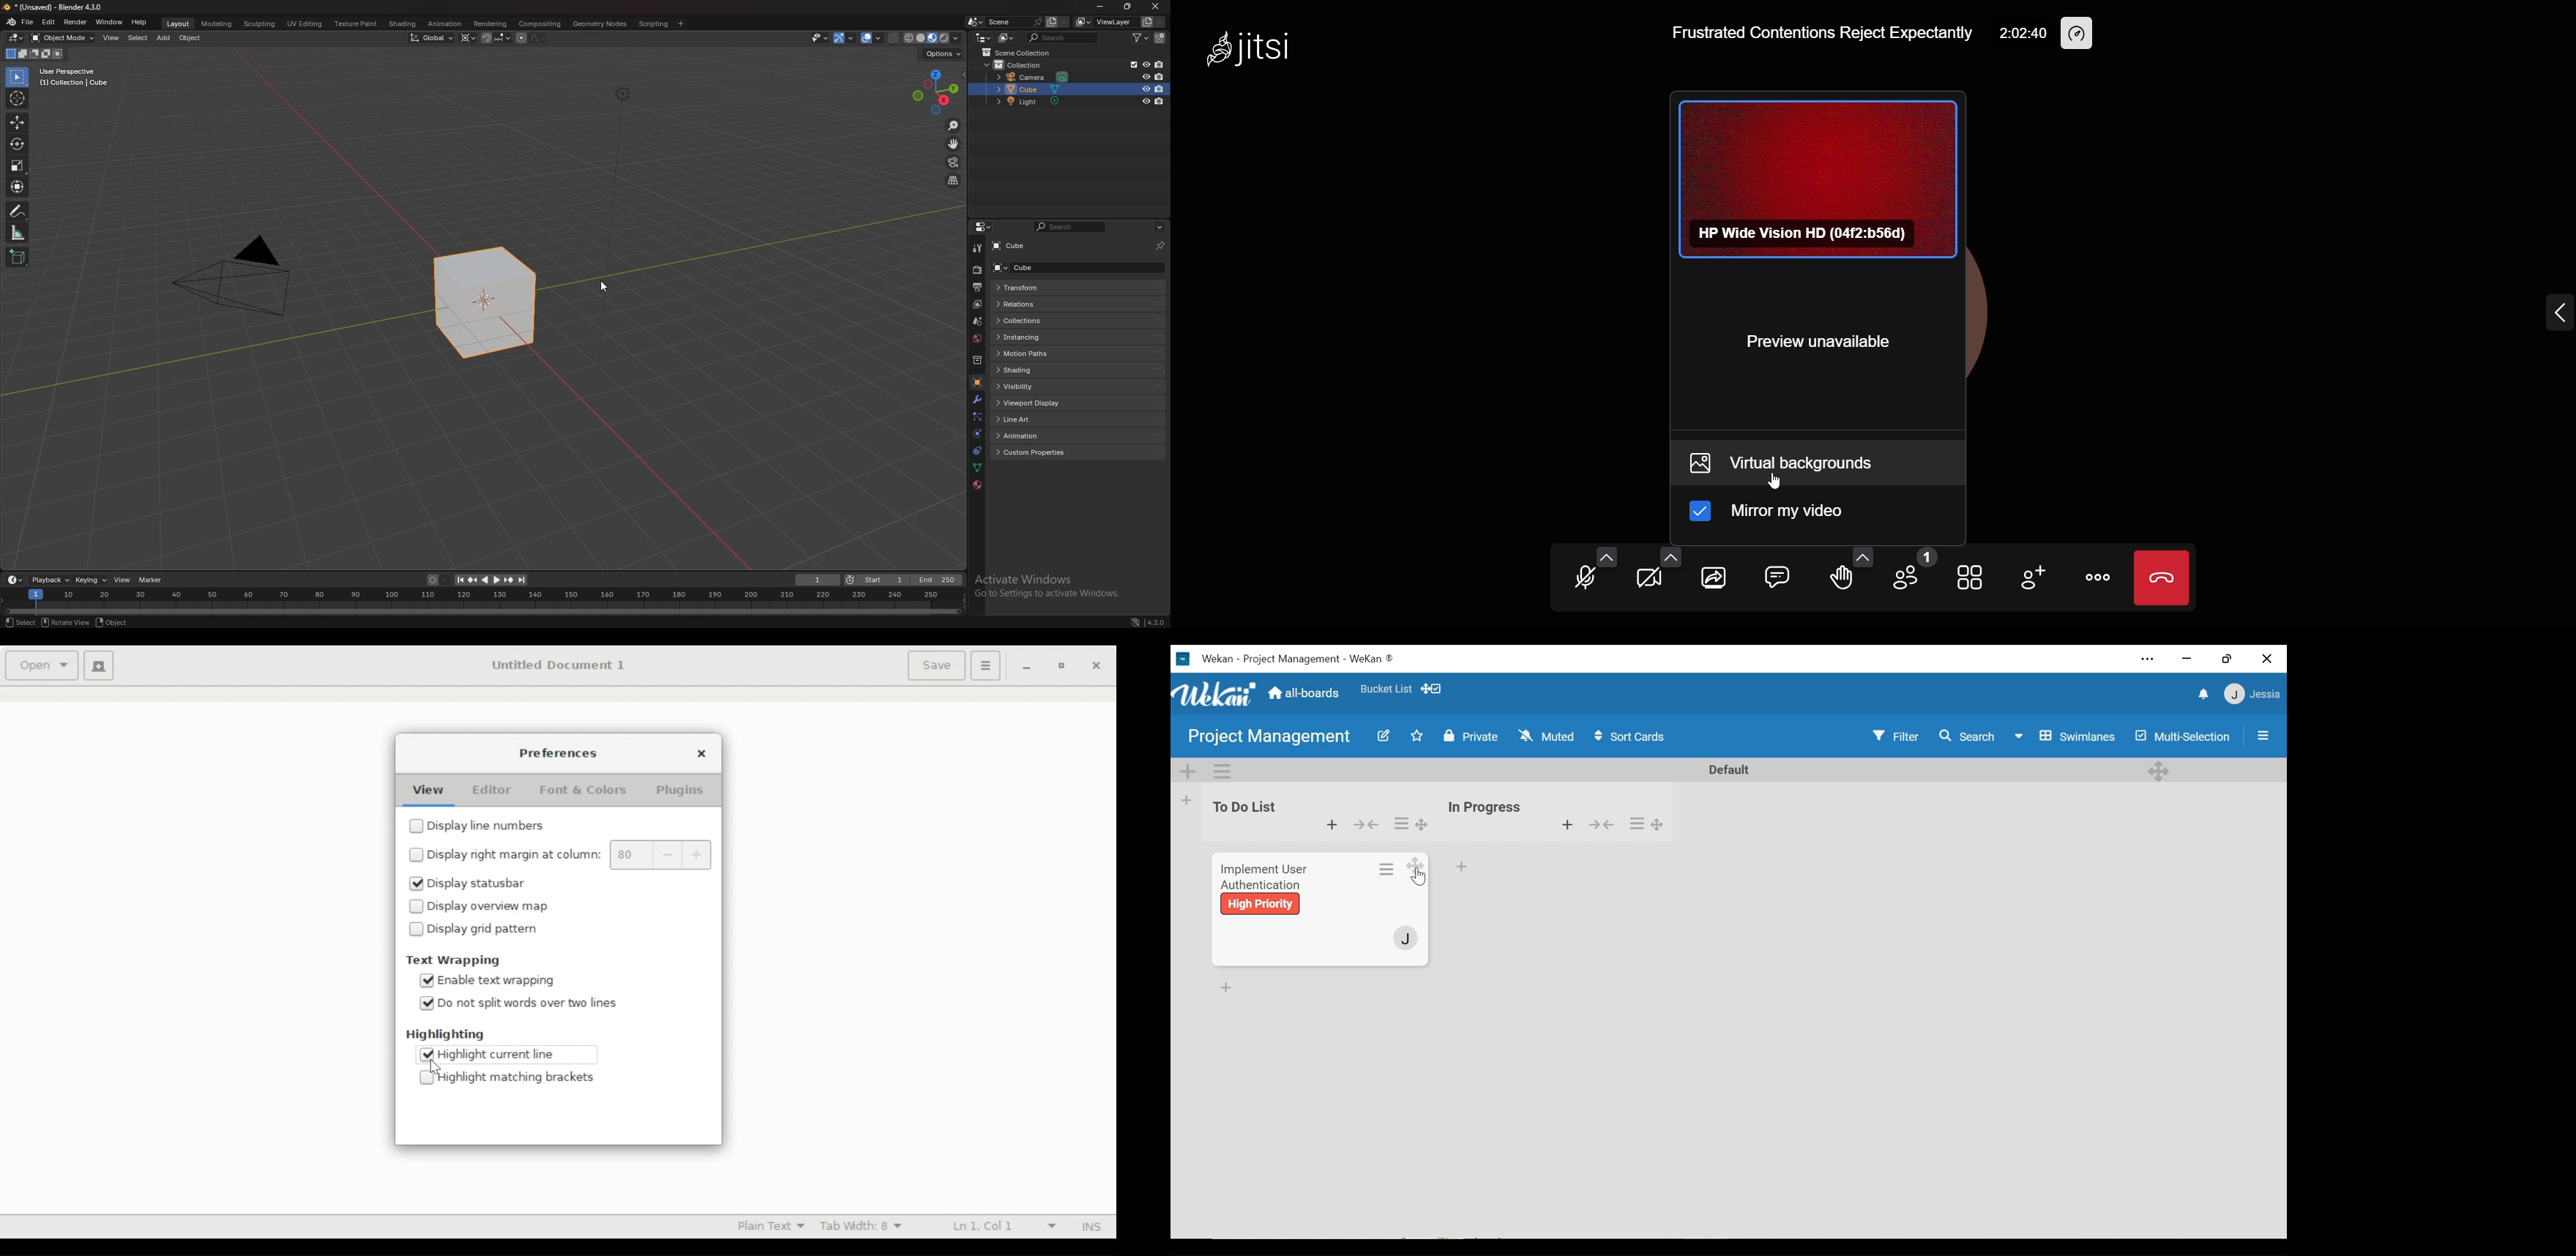 This screenshot has width=2576, height=1260. Describe the element at coordinates (983, 38) in the screenshot. I see `editor type` at that location.